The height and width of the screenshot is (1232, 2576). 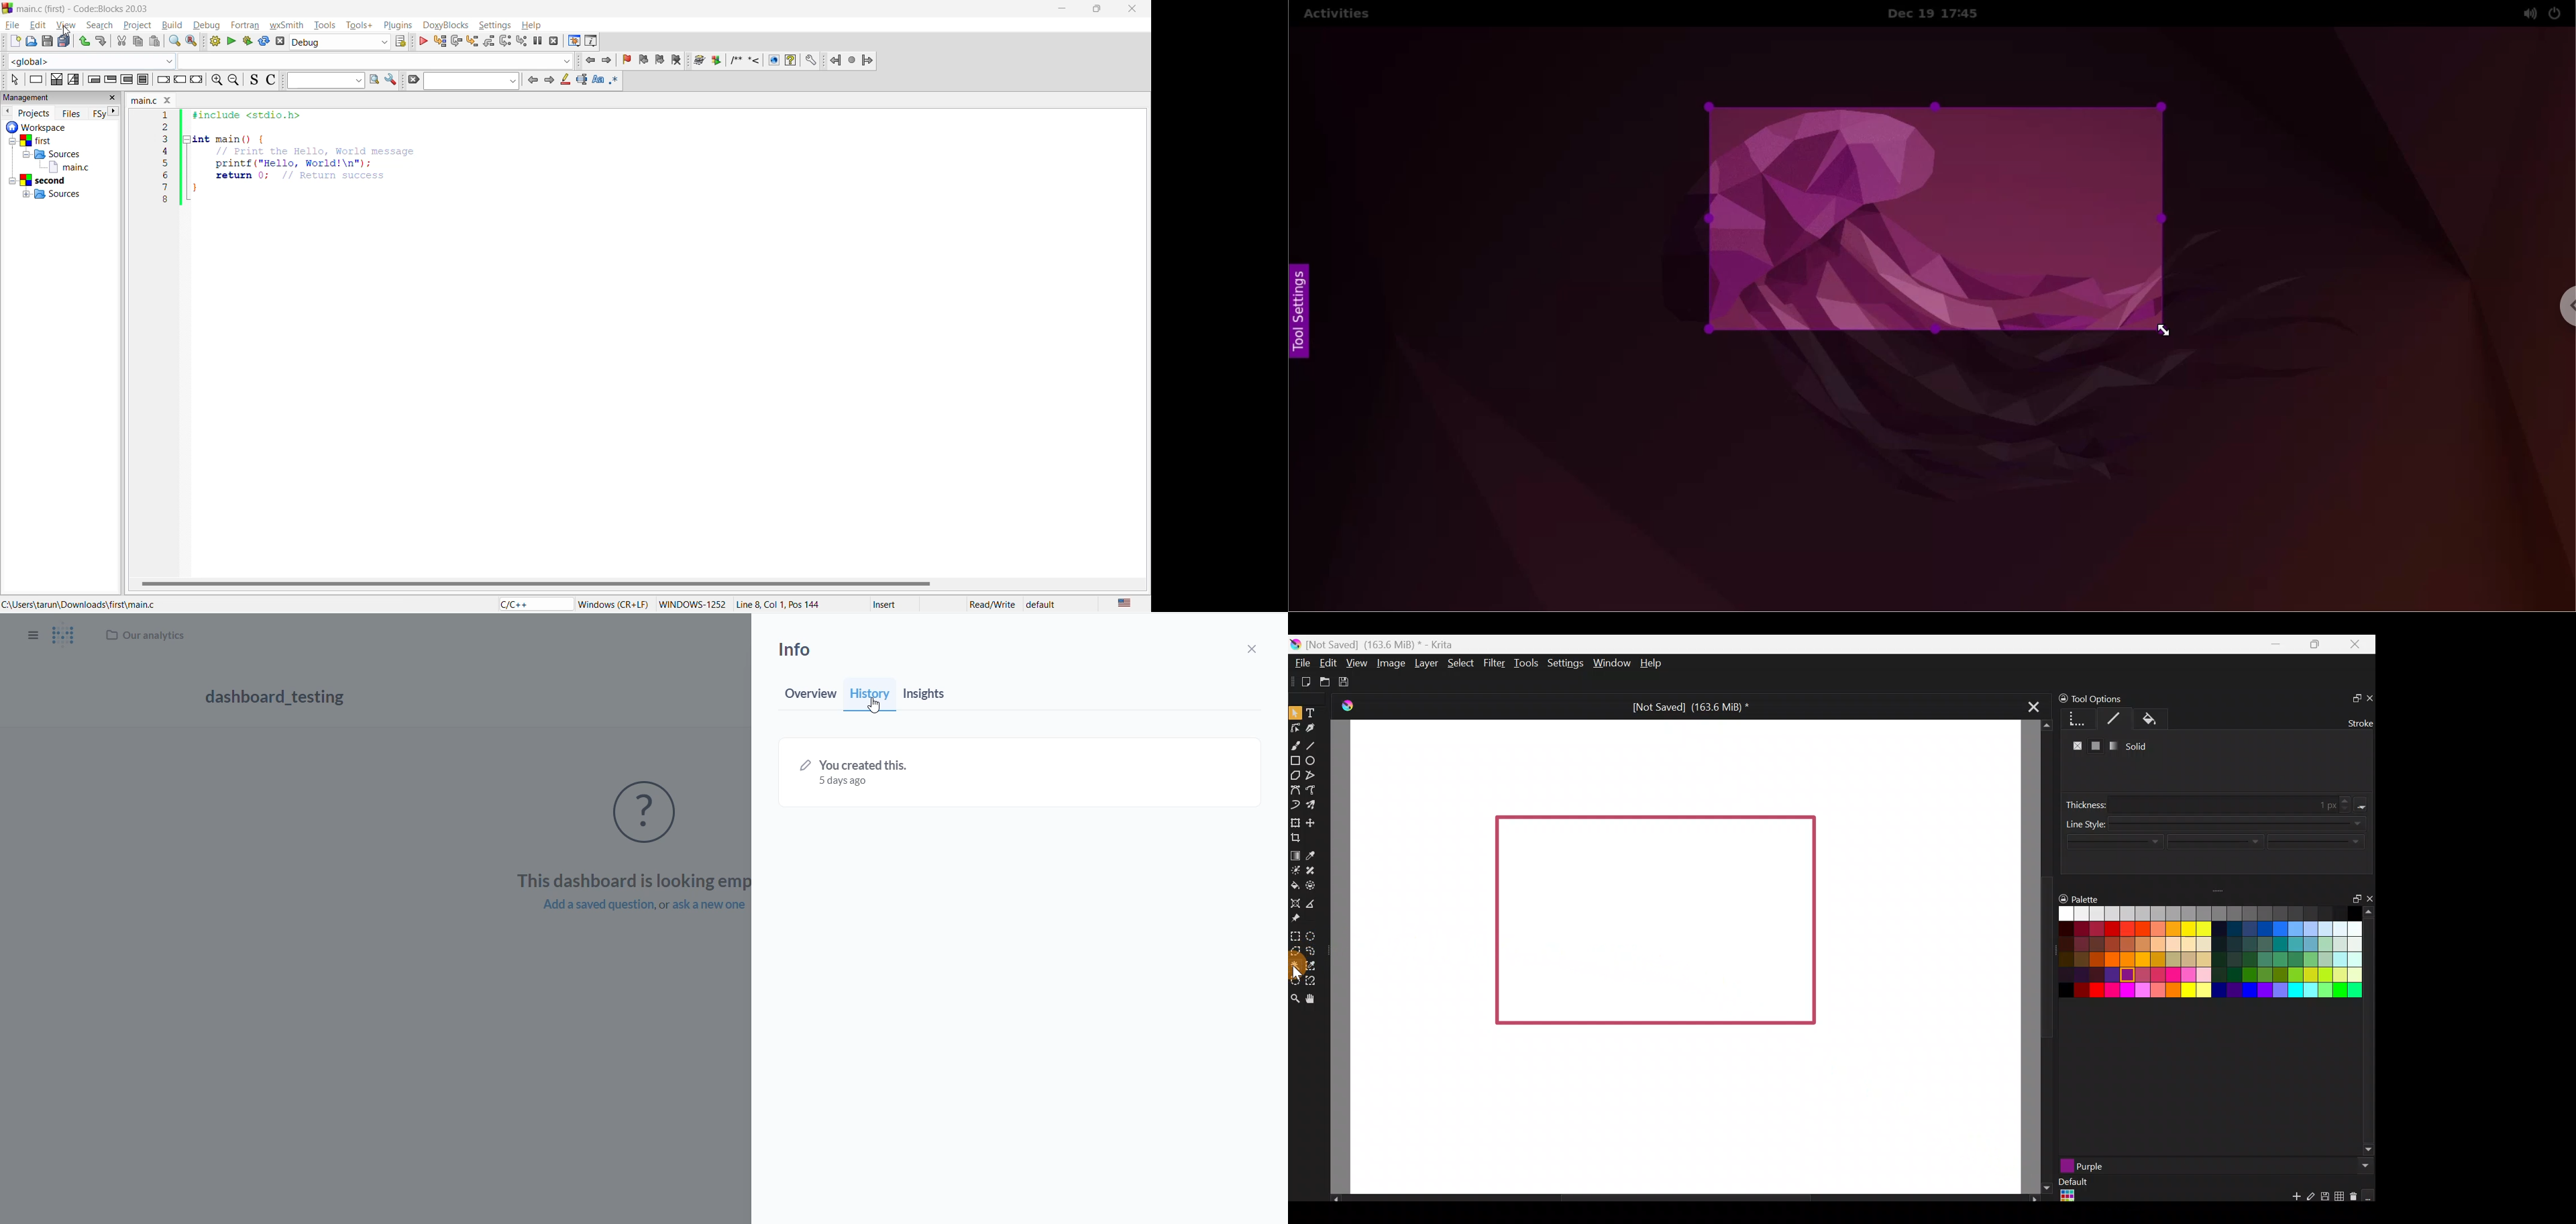 What do you see at coordinates (1563, 661) in the screenshot?
I see `Settings` at bounding box center [1563, 661].